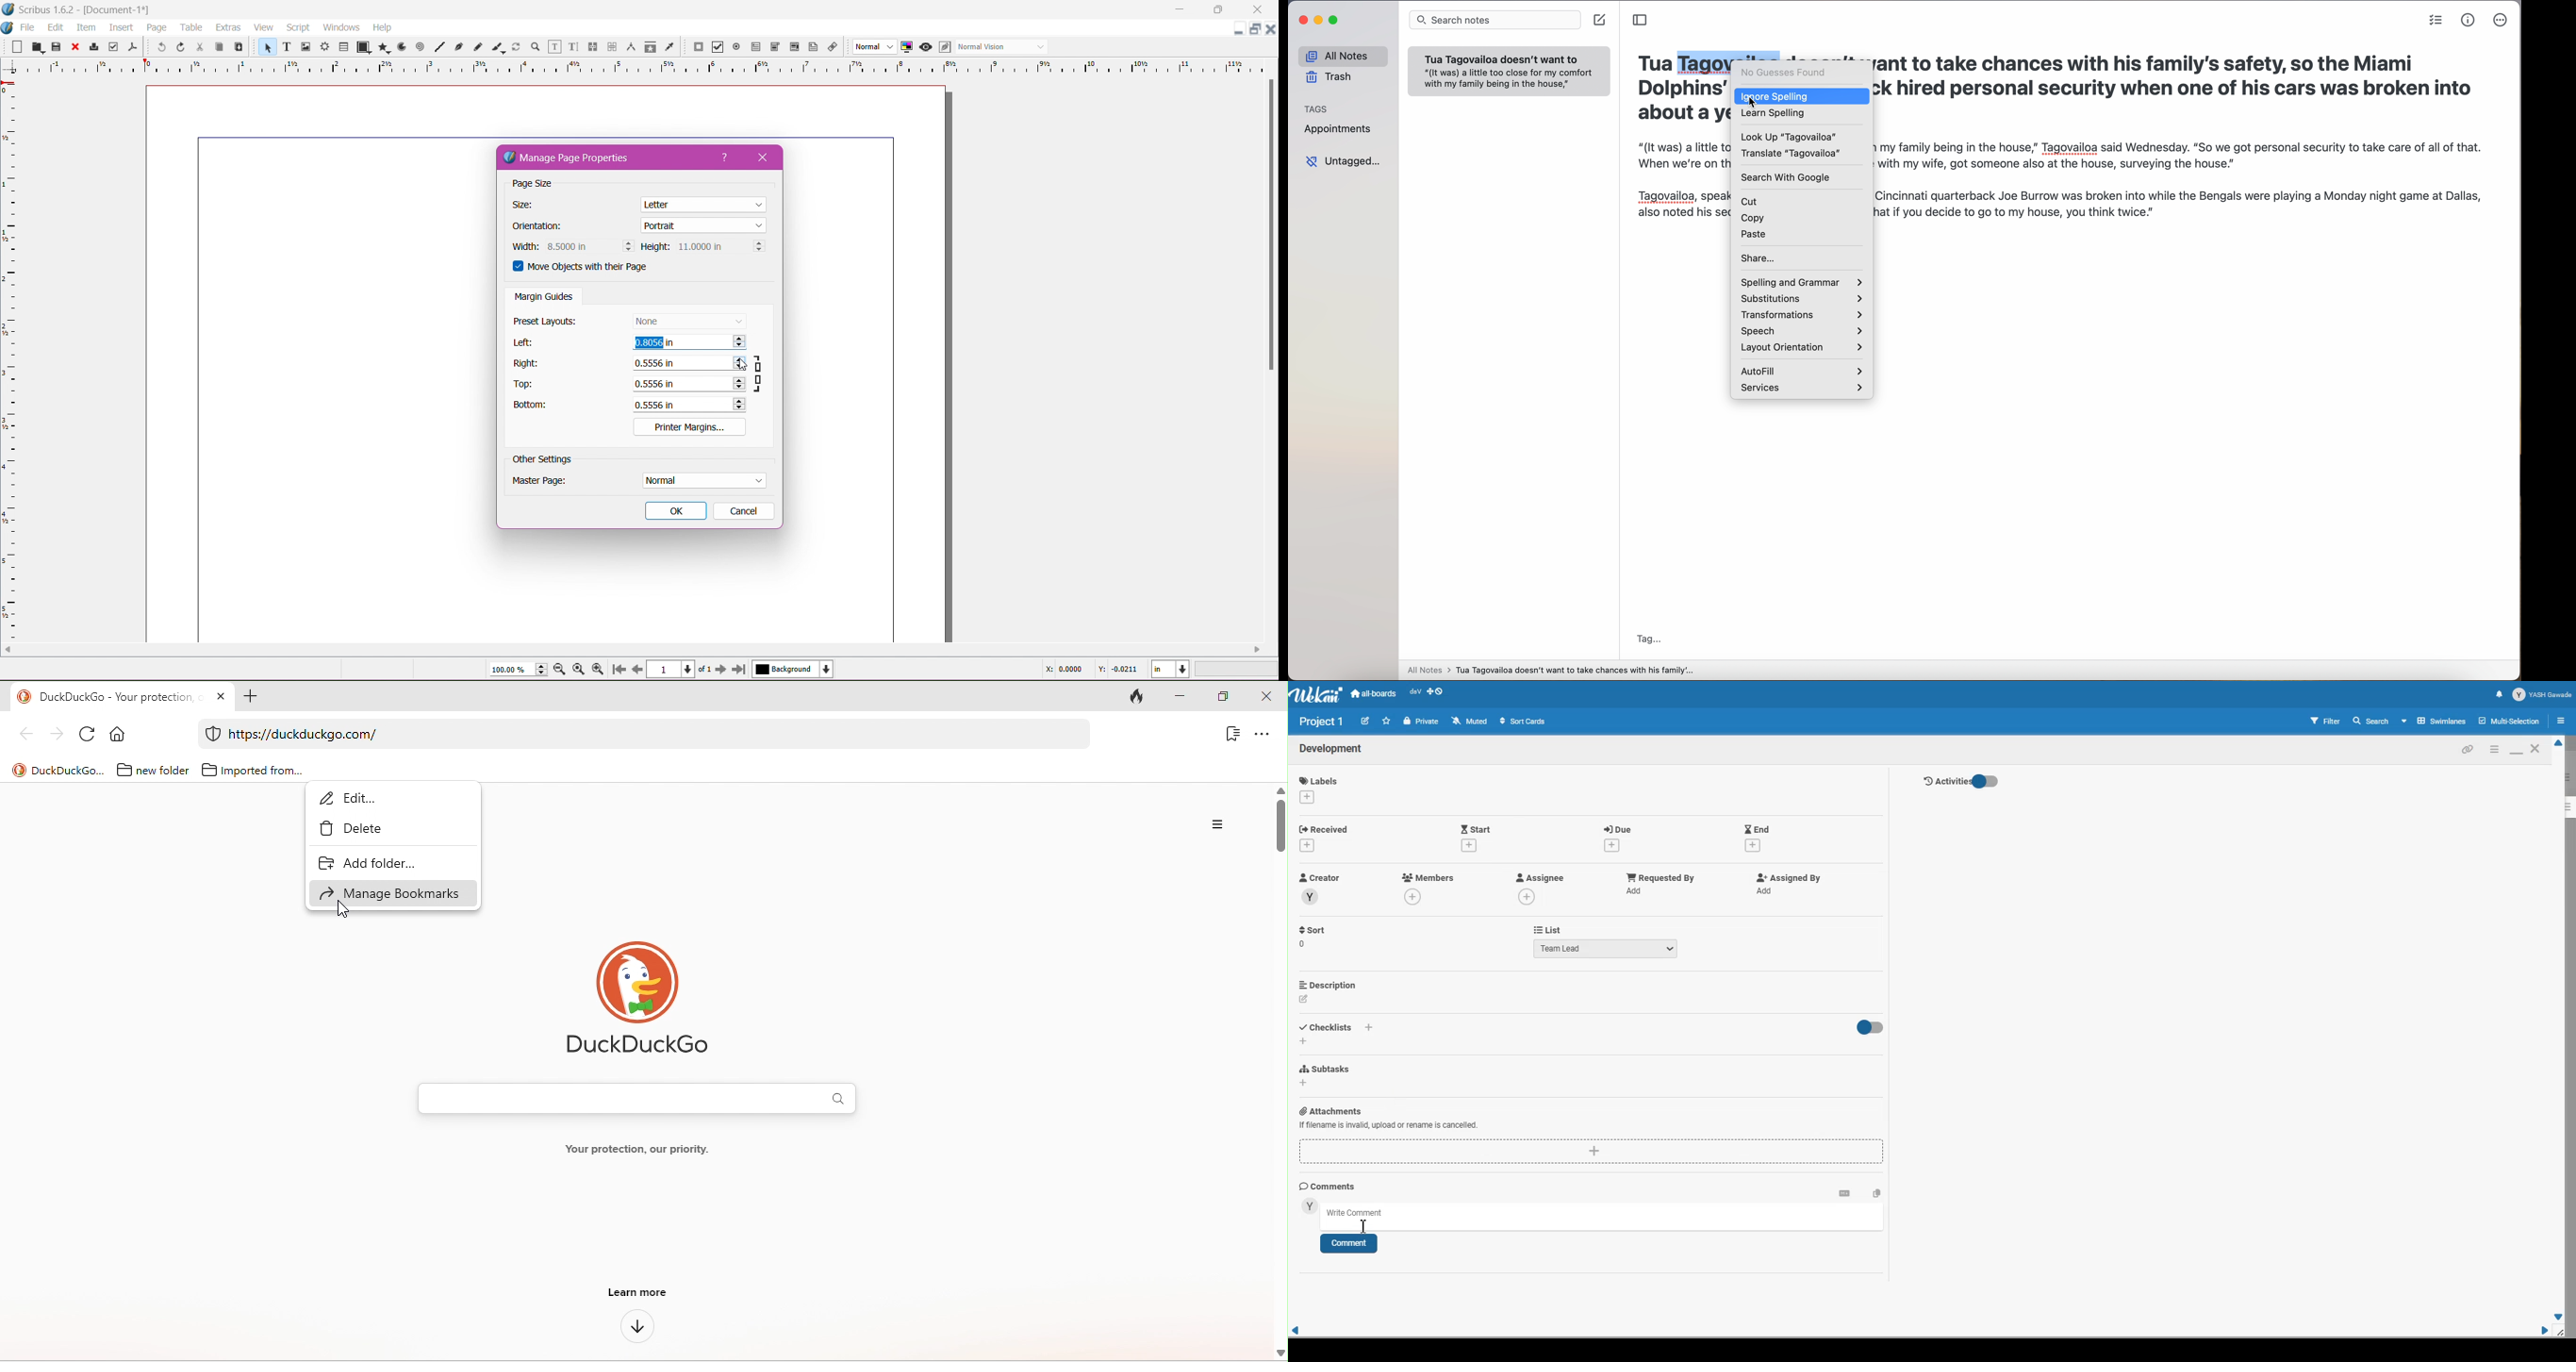  What do you see at coordinates (238, 47) in the screenshot?
I see `Paste` at bounding box center [238, 47].